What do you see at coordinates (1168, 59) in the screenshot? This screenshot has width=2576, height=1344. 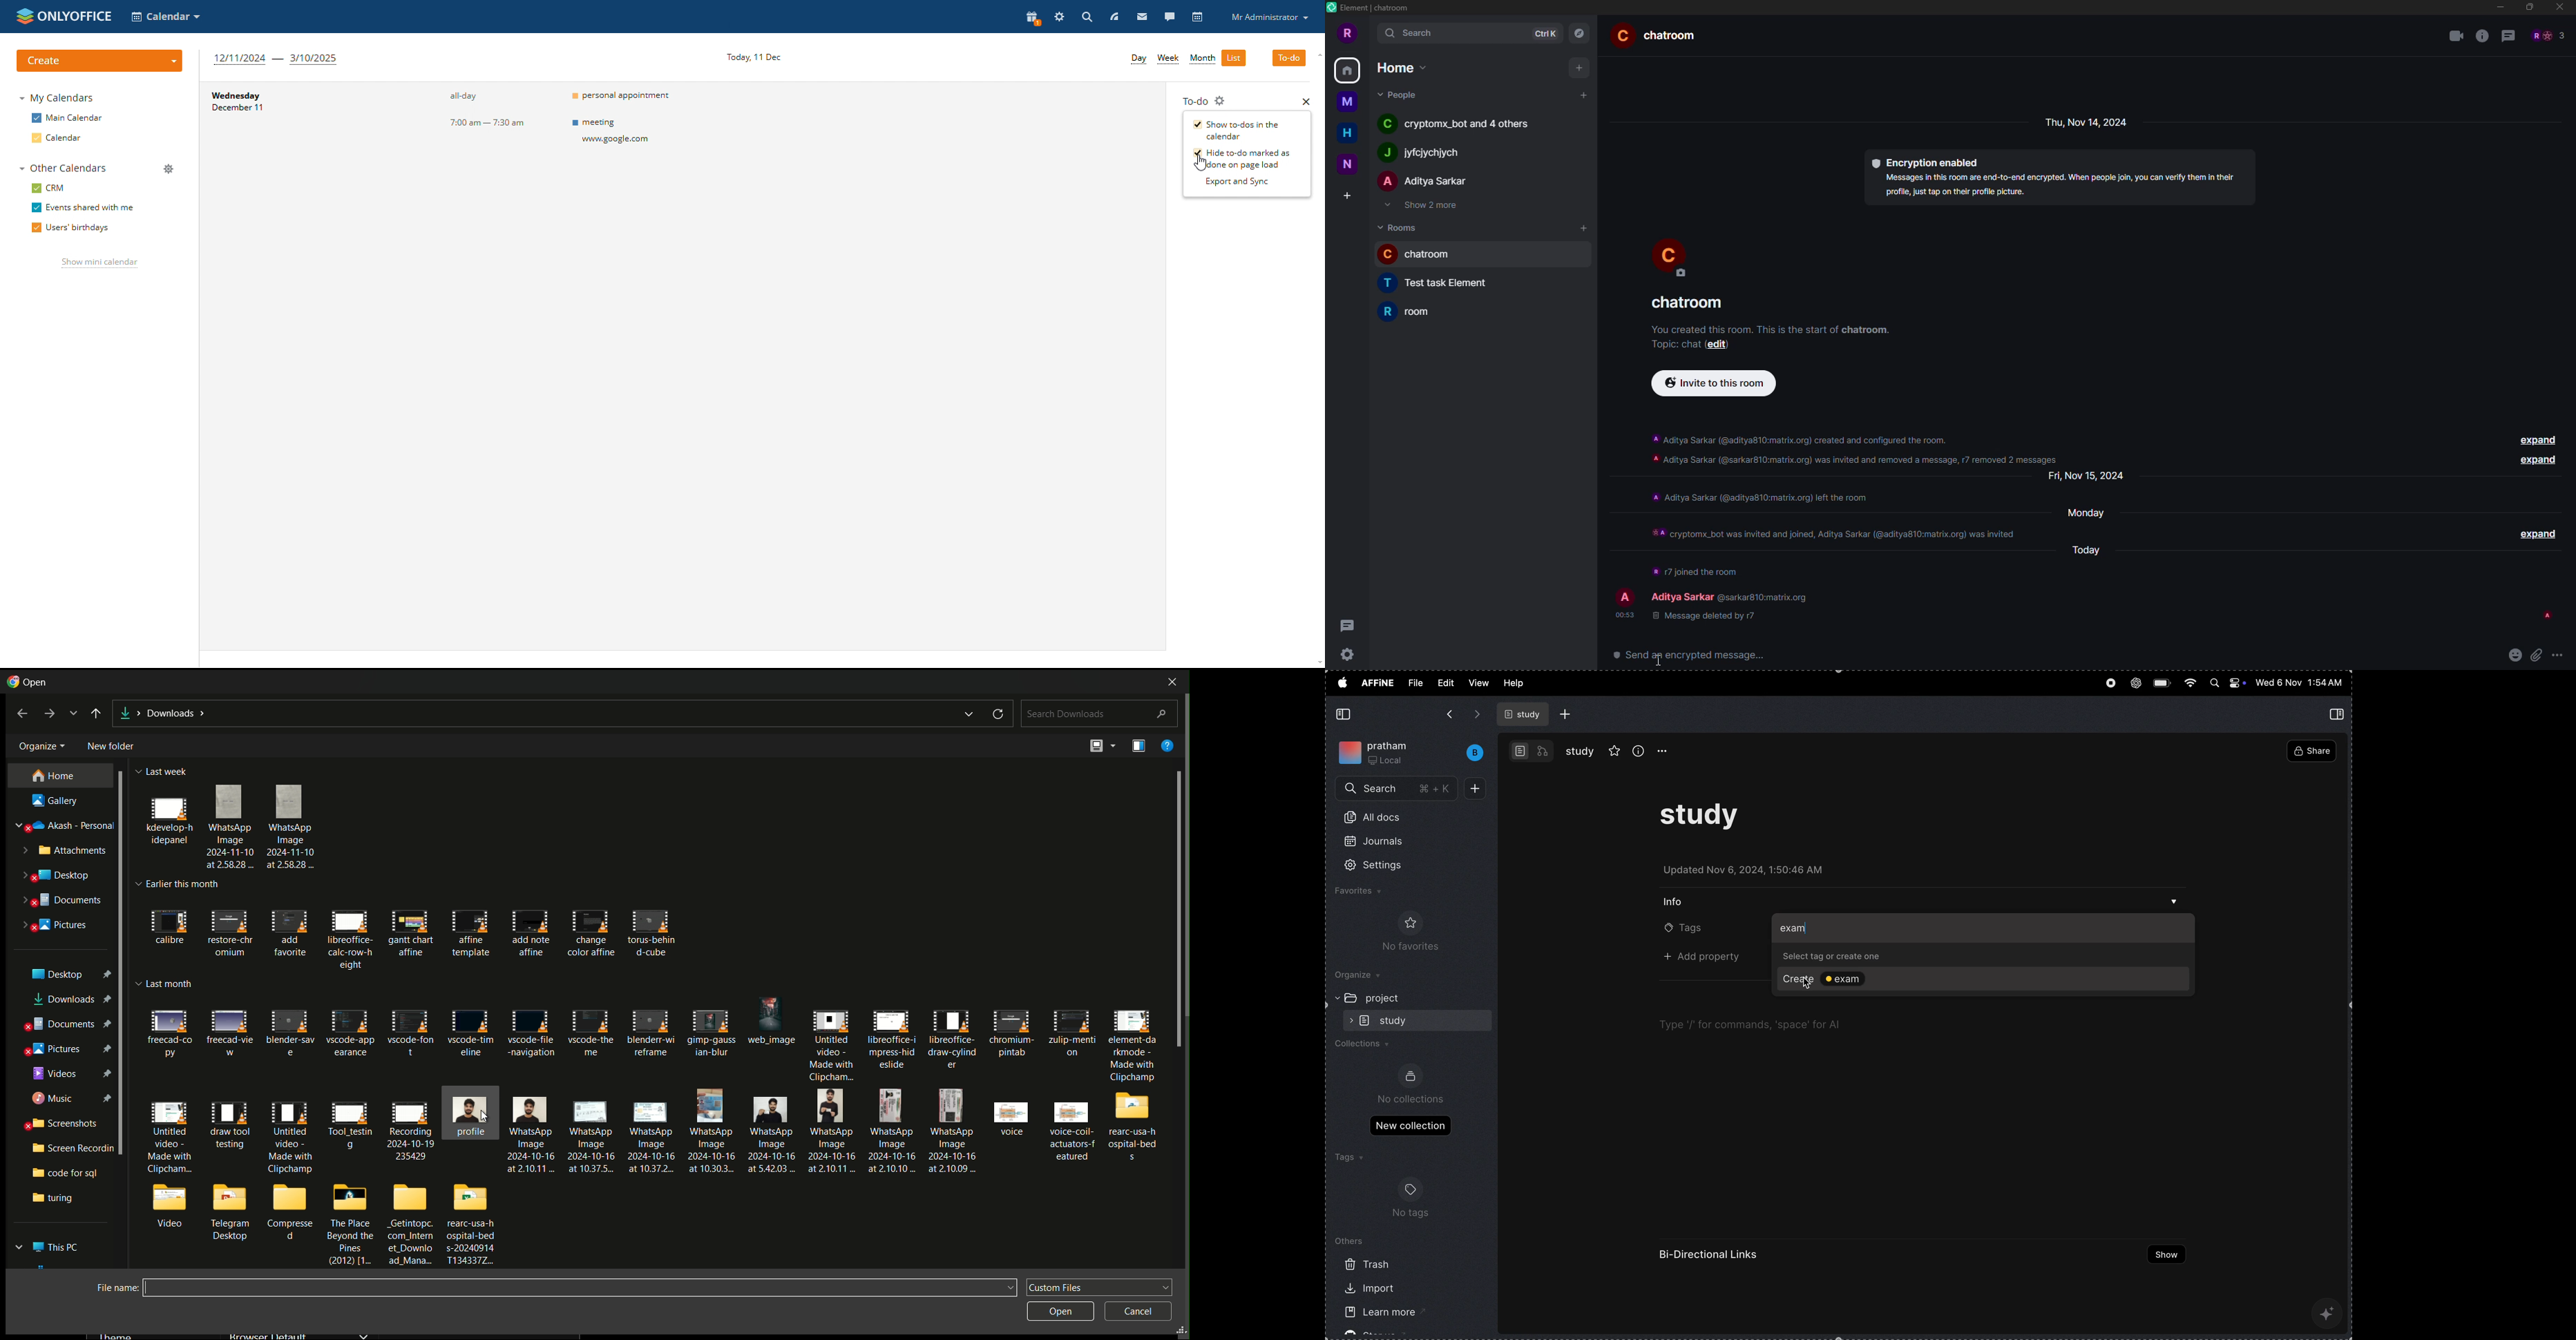 I see `week view` at bounding box center [1168, 59].